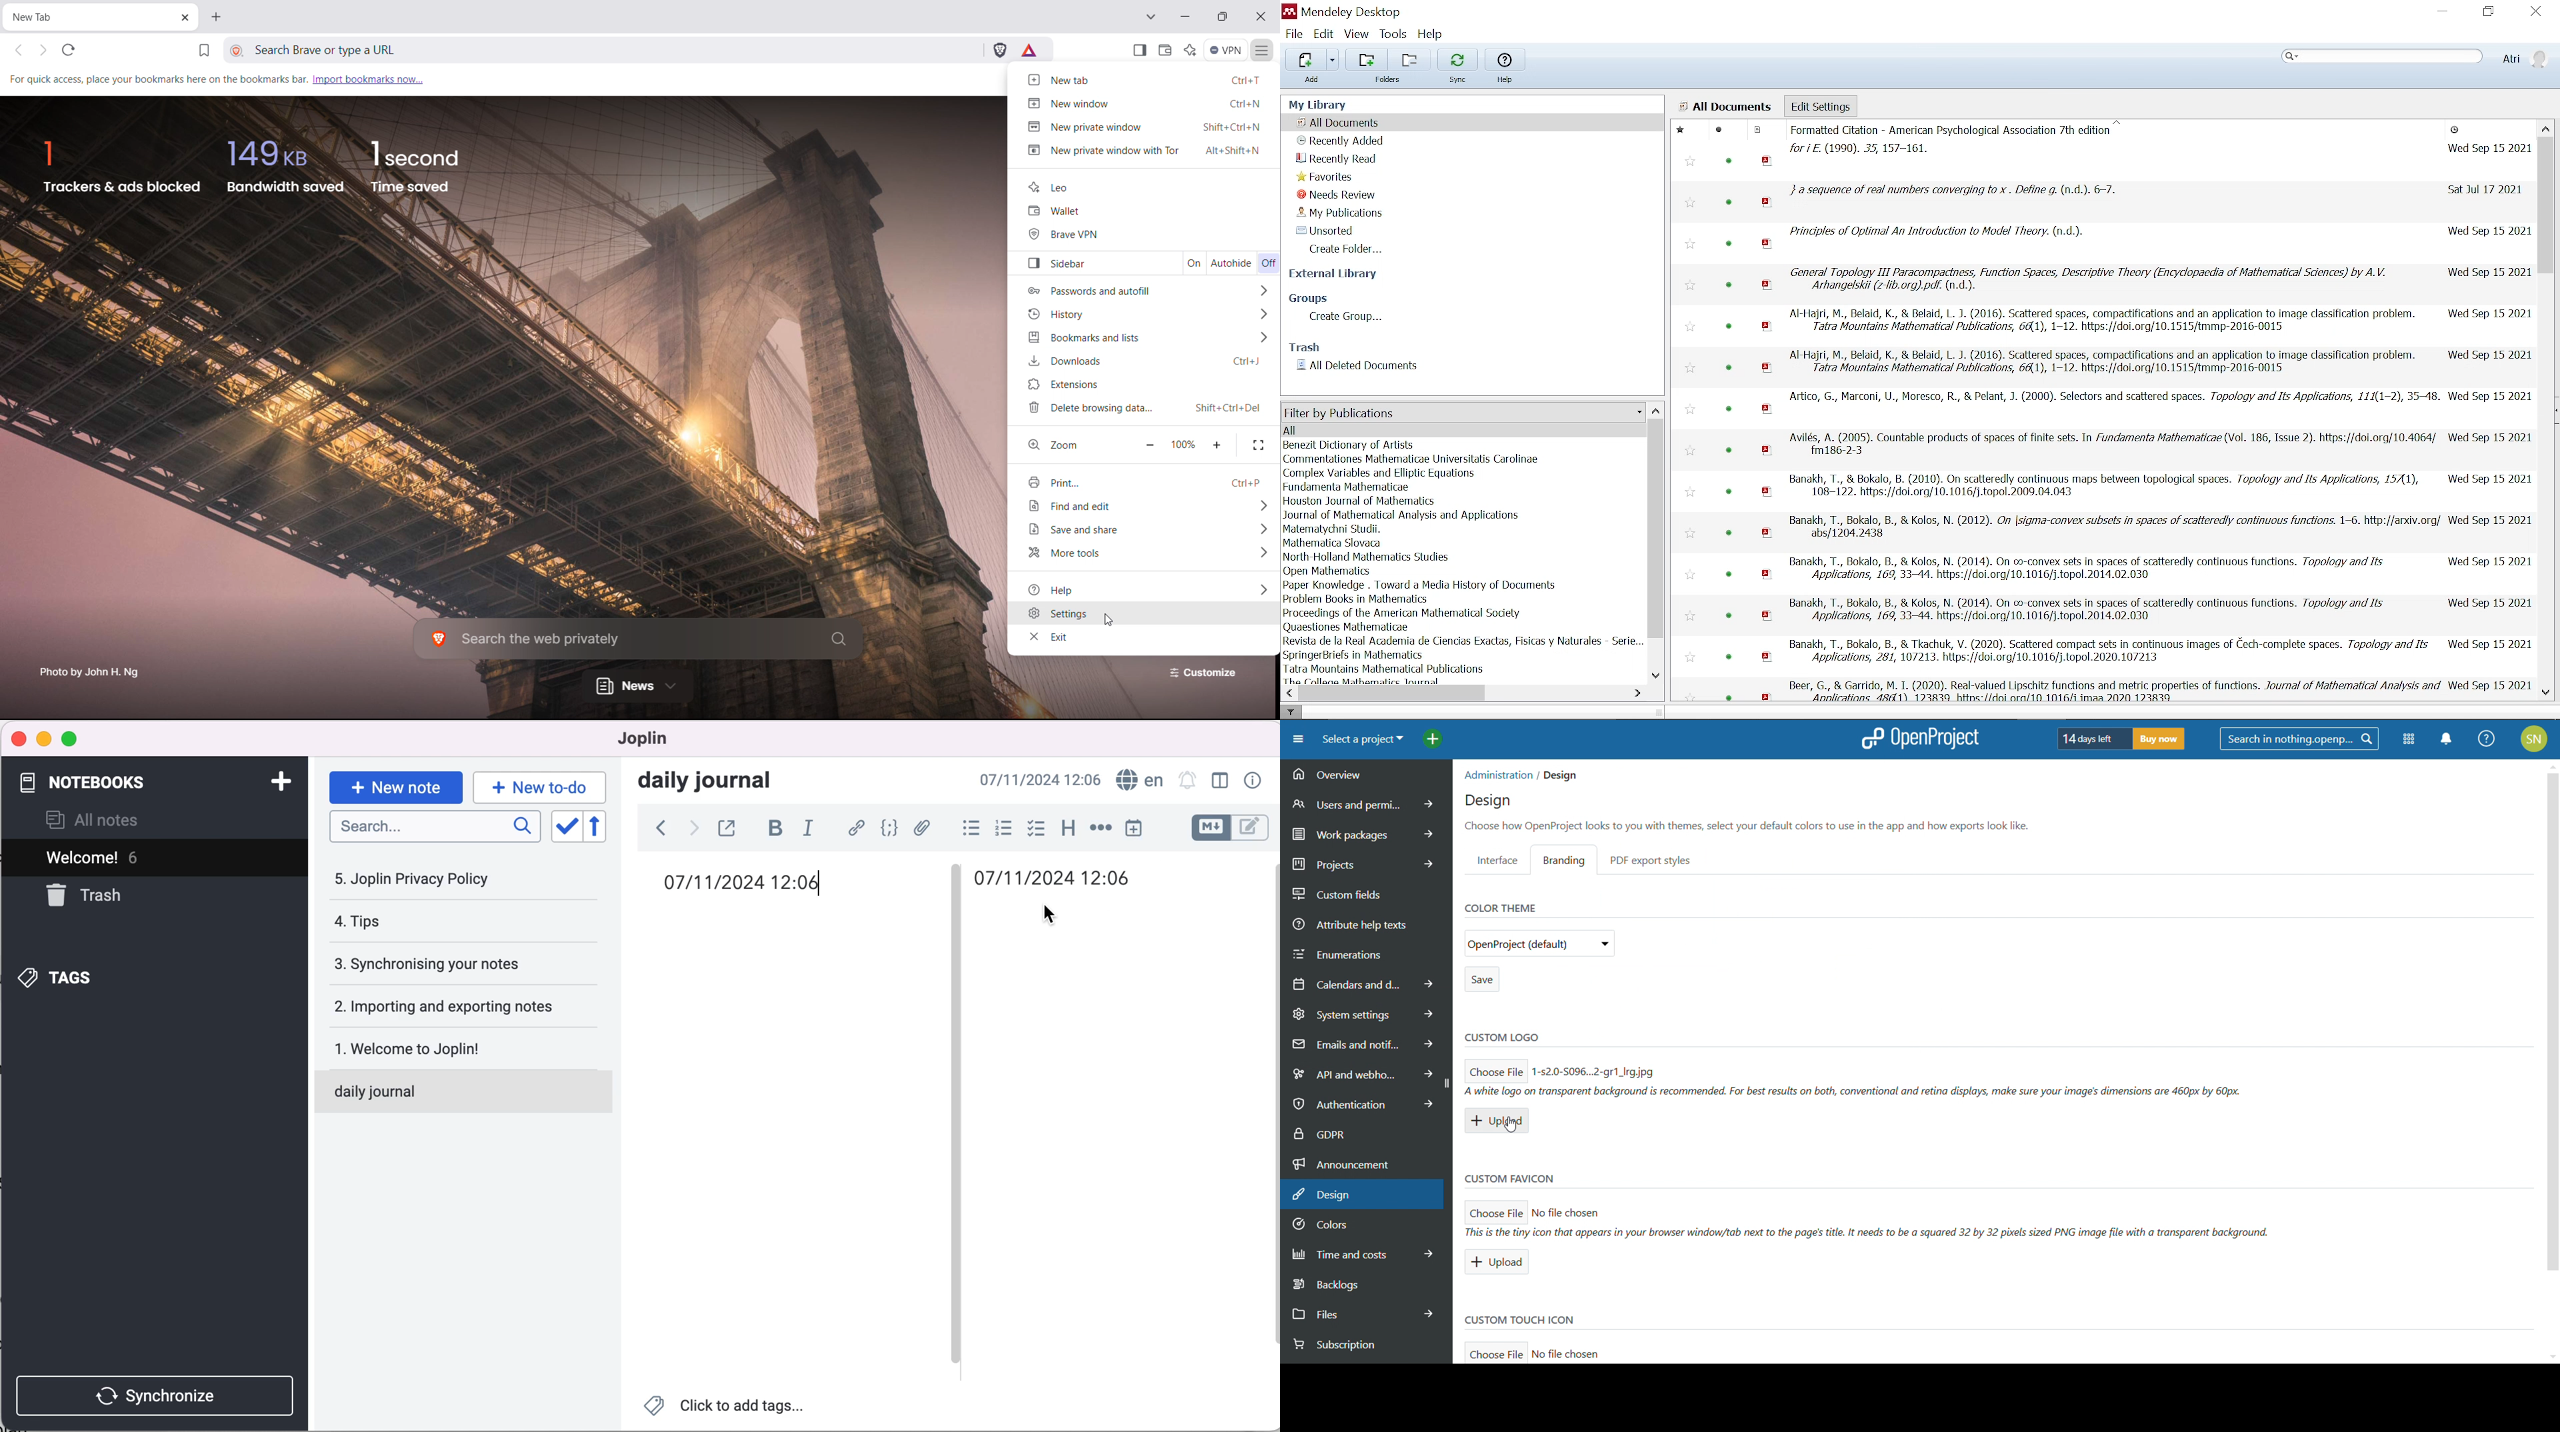 This screenshot has width=2576, height=1456. What do you see at coordinates (810, 828) in the screenshot?
I see `italic` at bounding box center [810, 828].